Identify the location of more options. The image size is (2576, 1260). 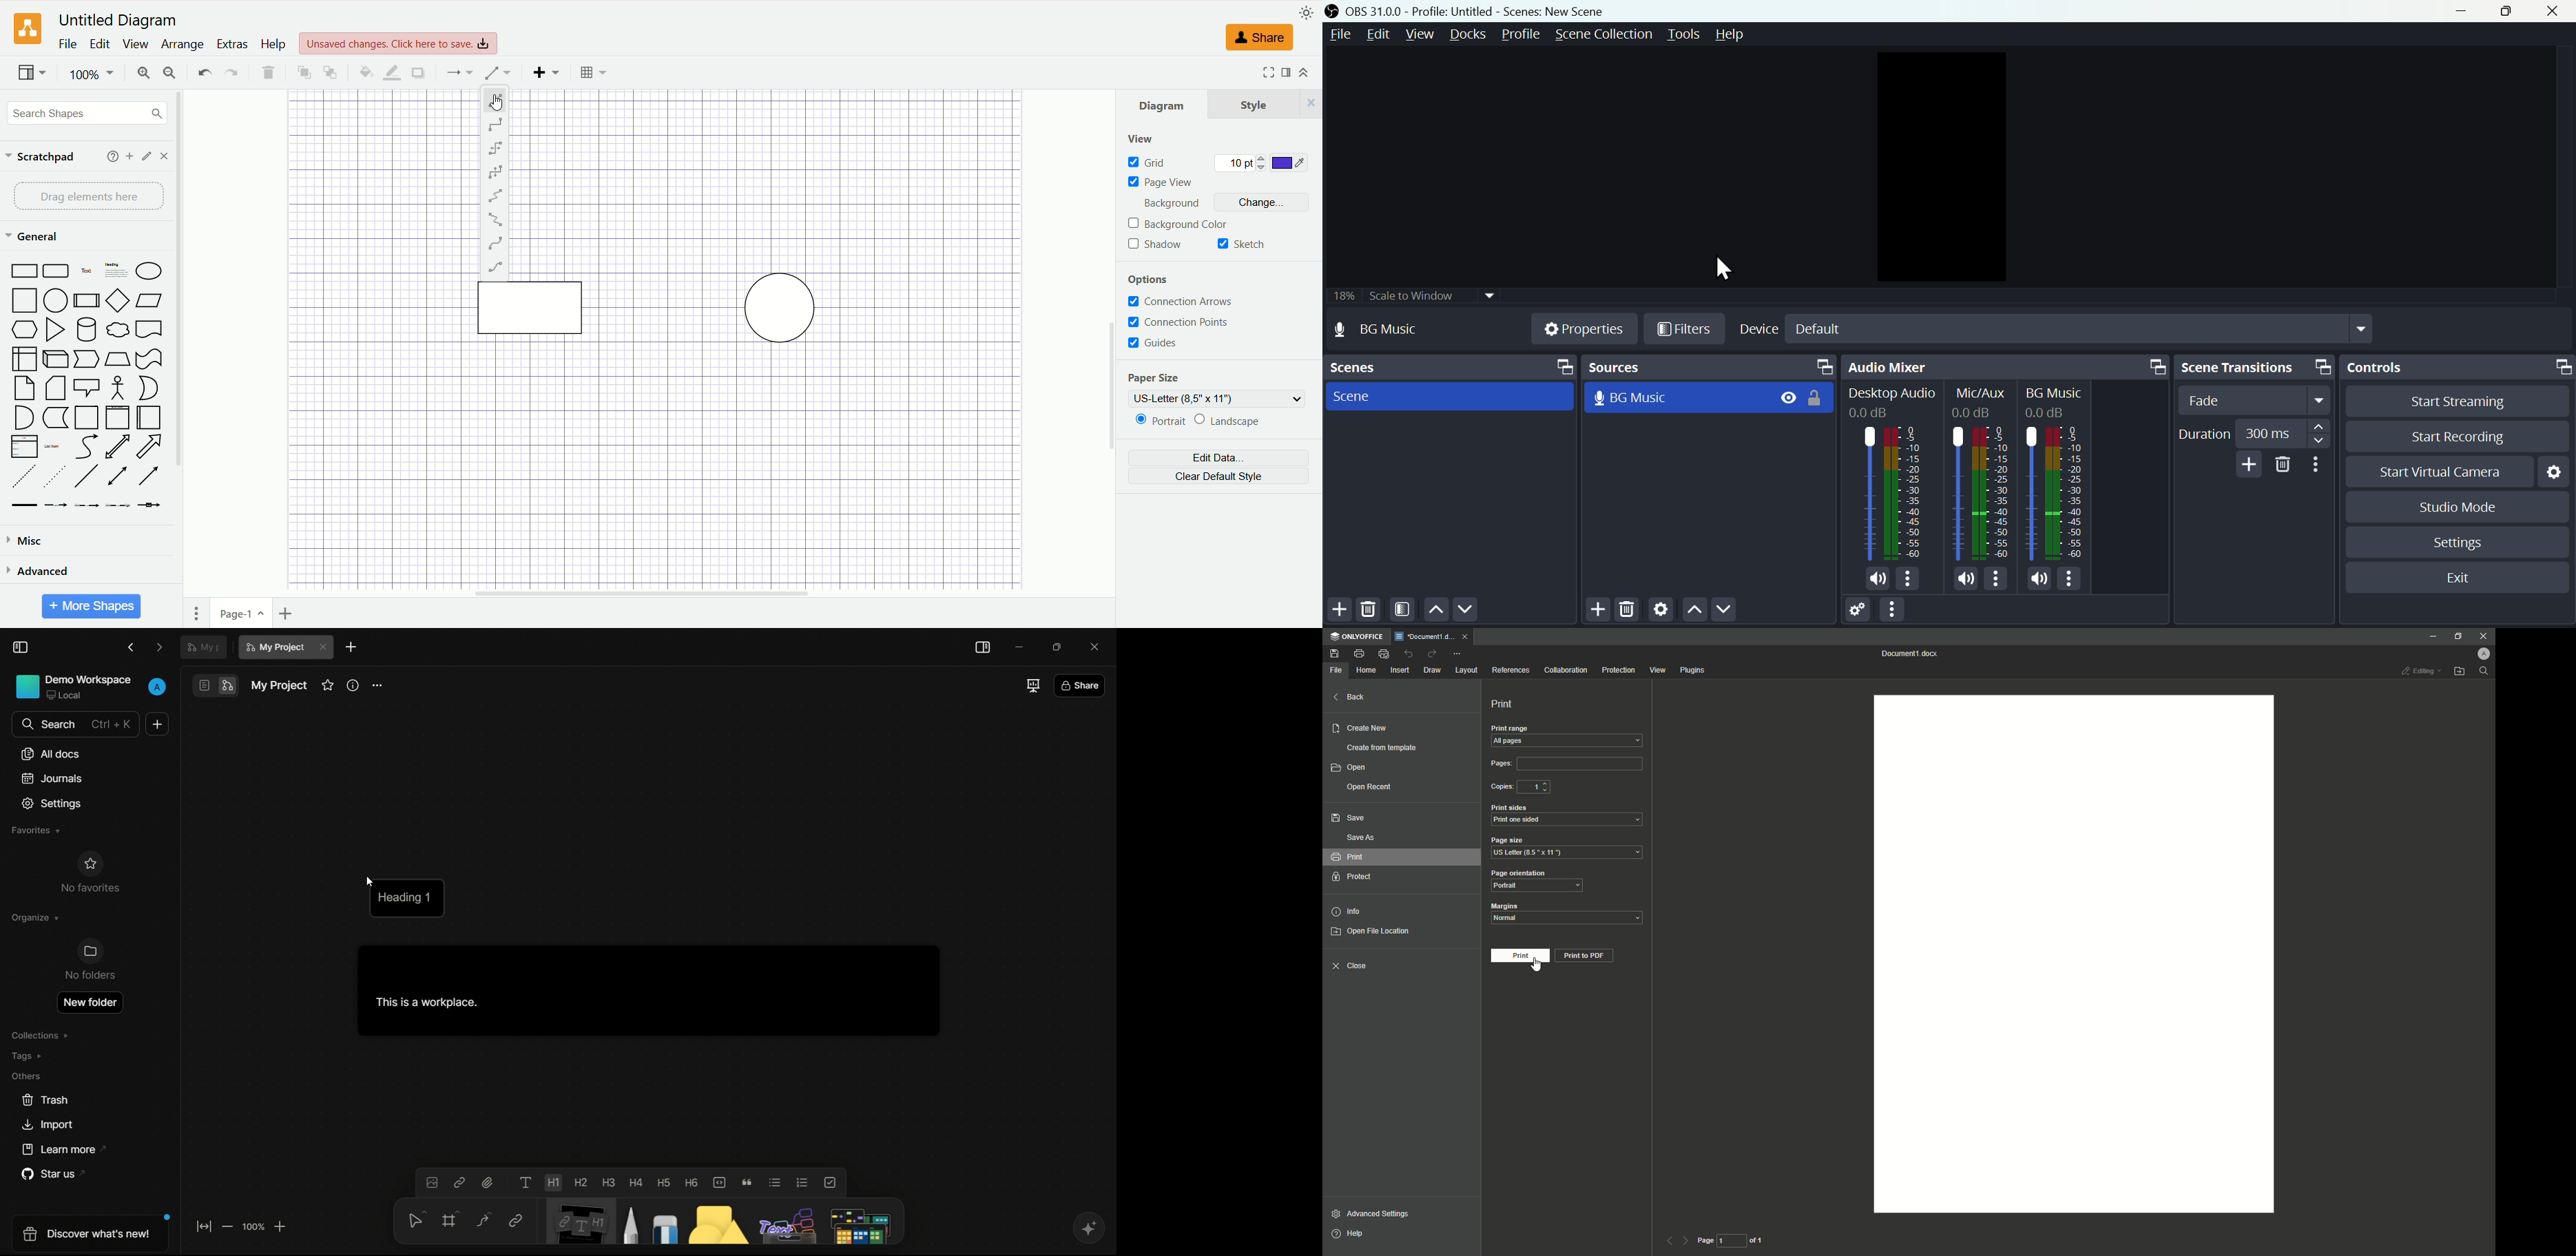
(377, 685).